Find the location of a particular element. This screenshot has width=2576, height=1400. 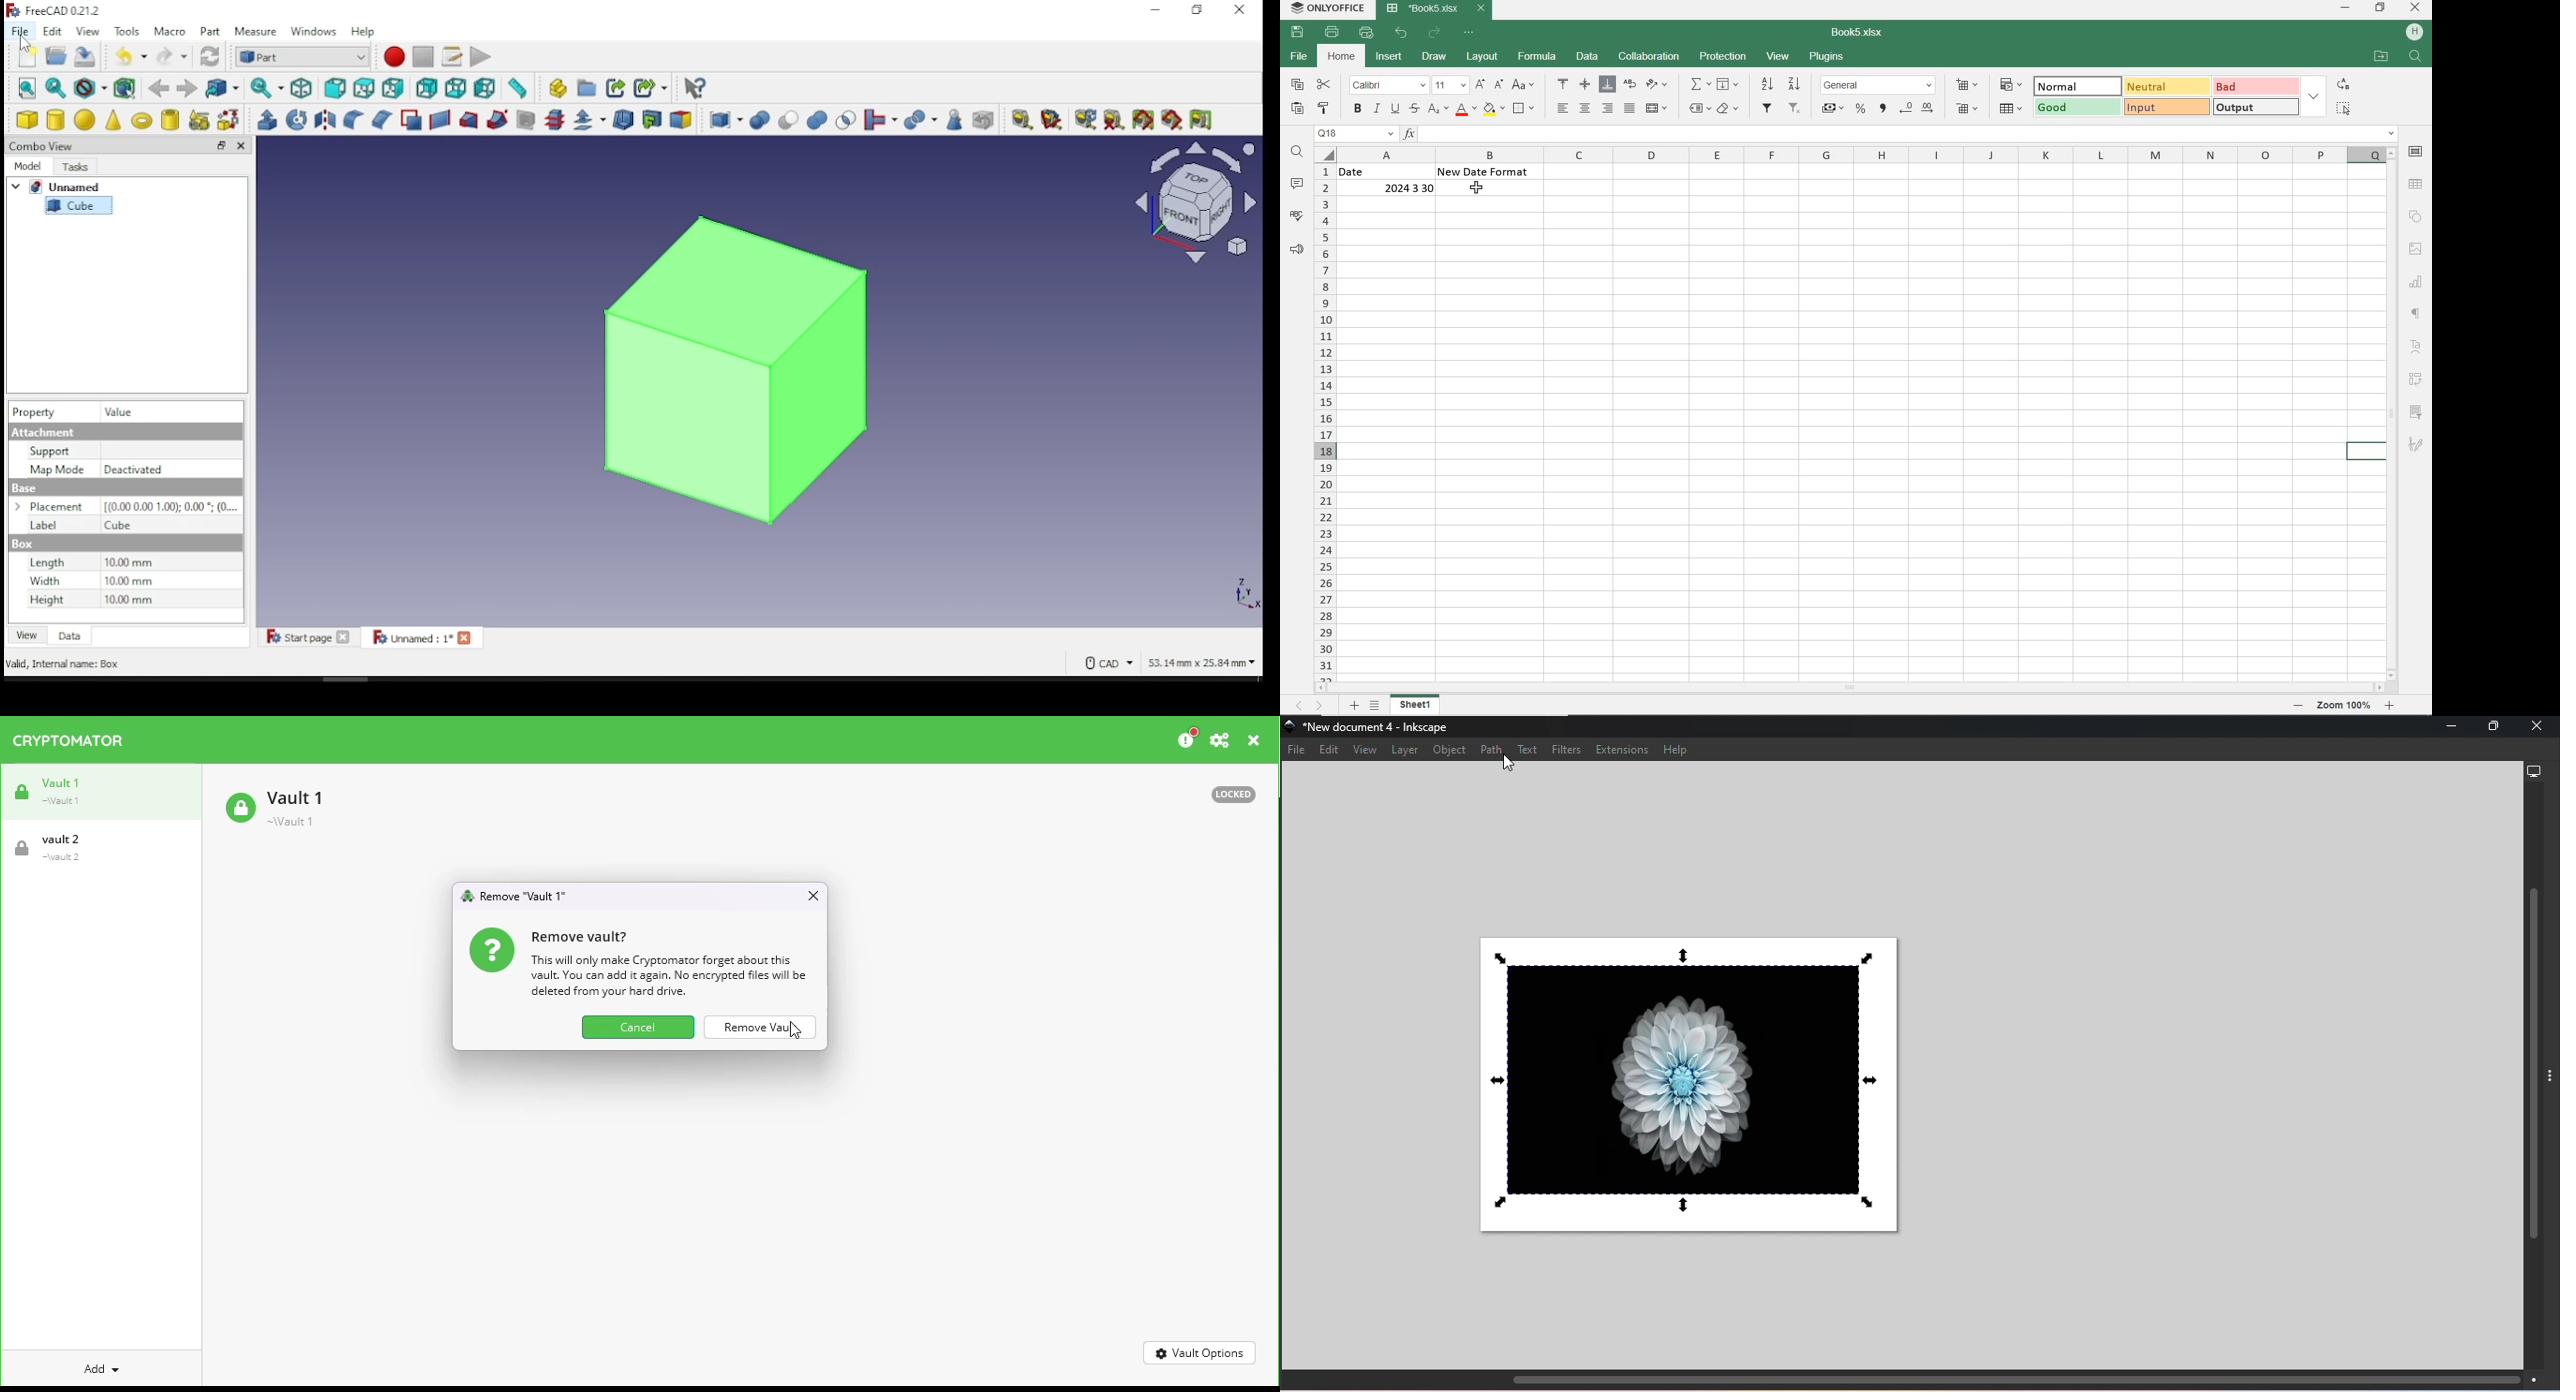

close is located at coordinates (1255, 741).